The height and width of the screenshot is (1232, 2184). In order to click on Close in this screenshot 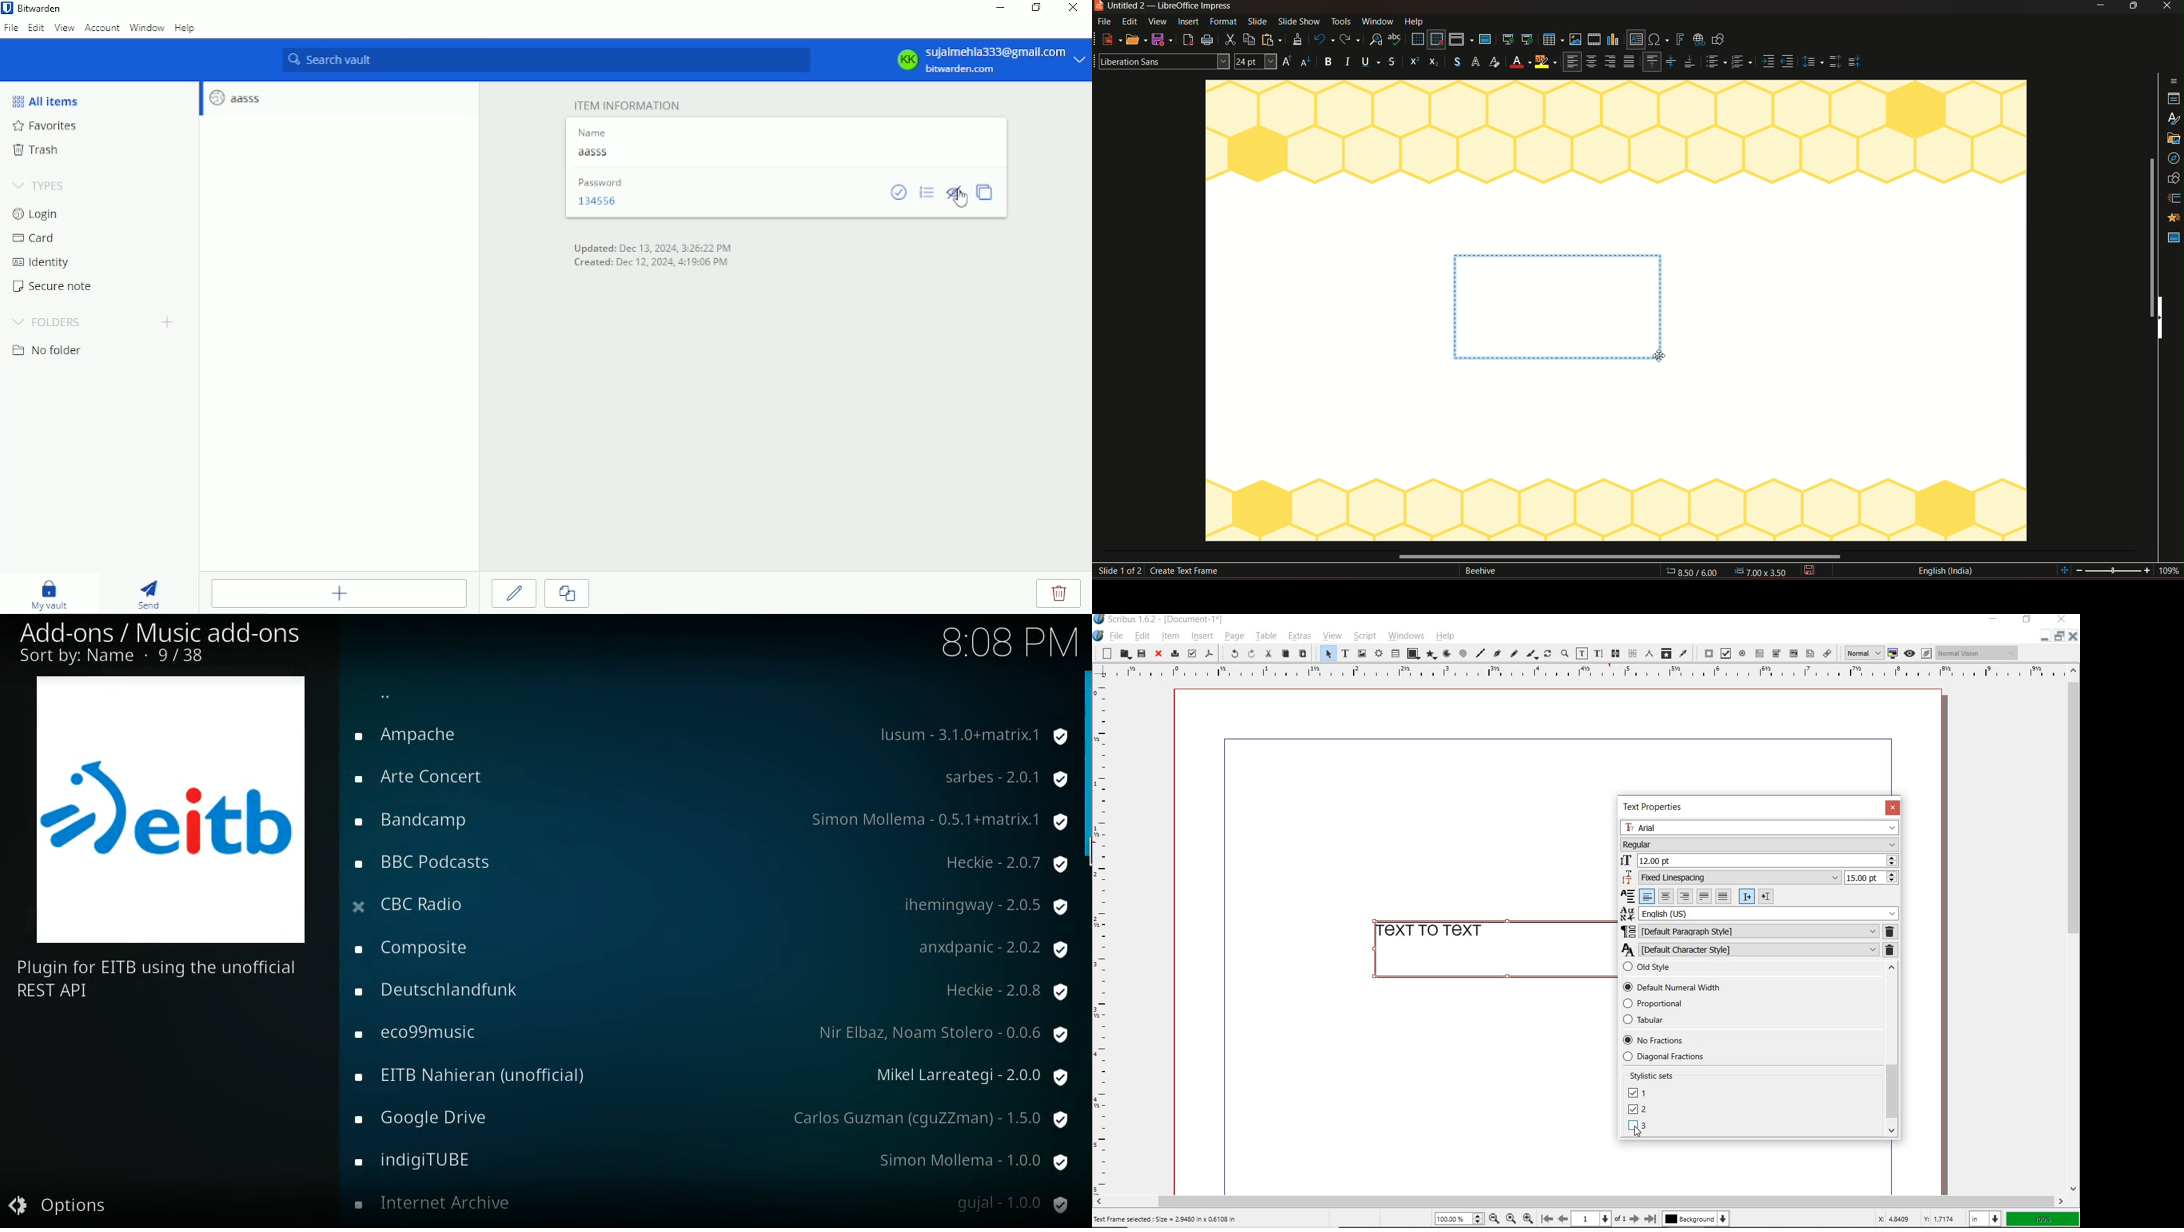, I will do `click(2072, 638)`.